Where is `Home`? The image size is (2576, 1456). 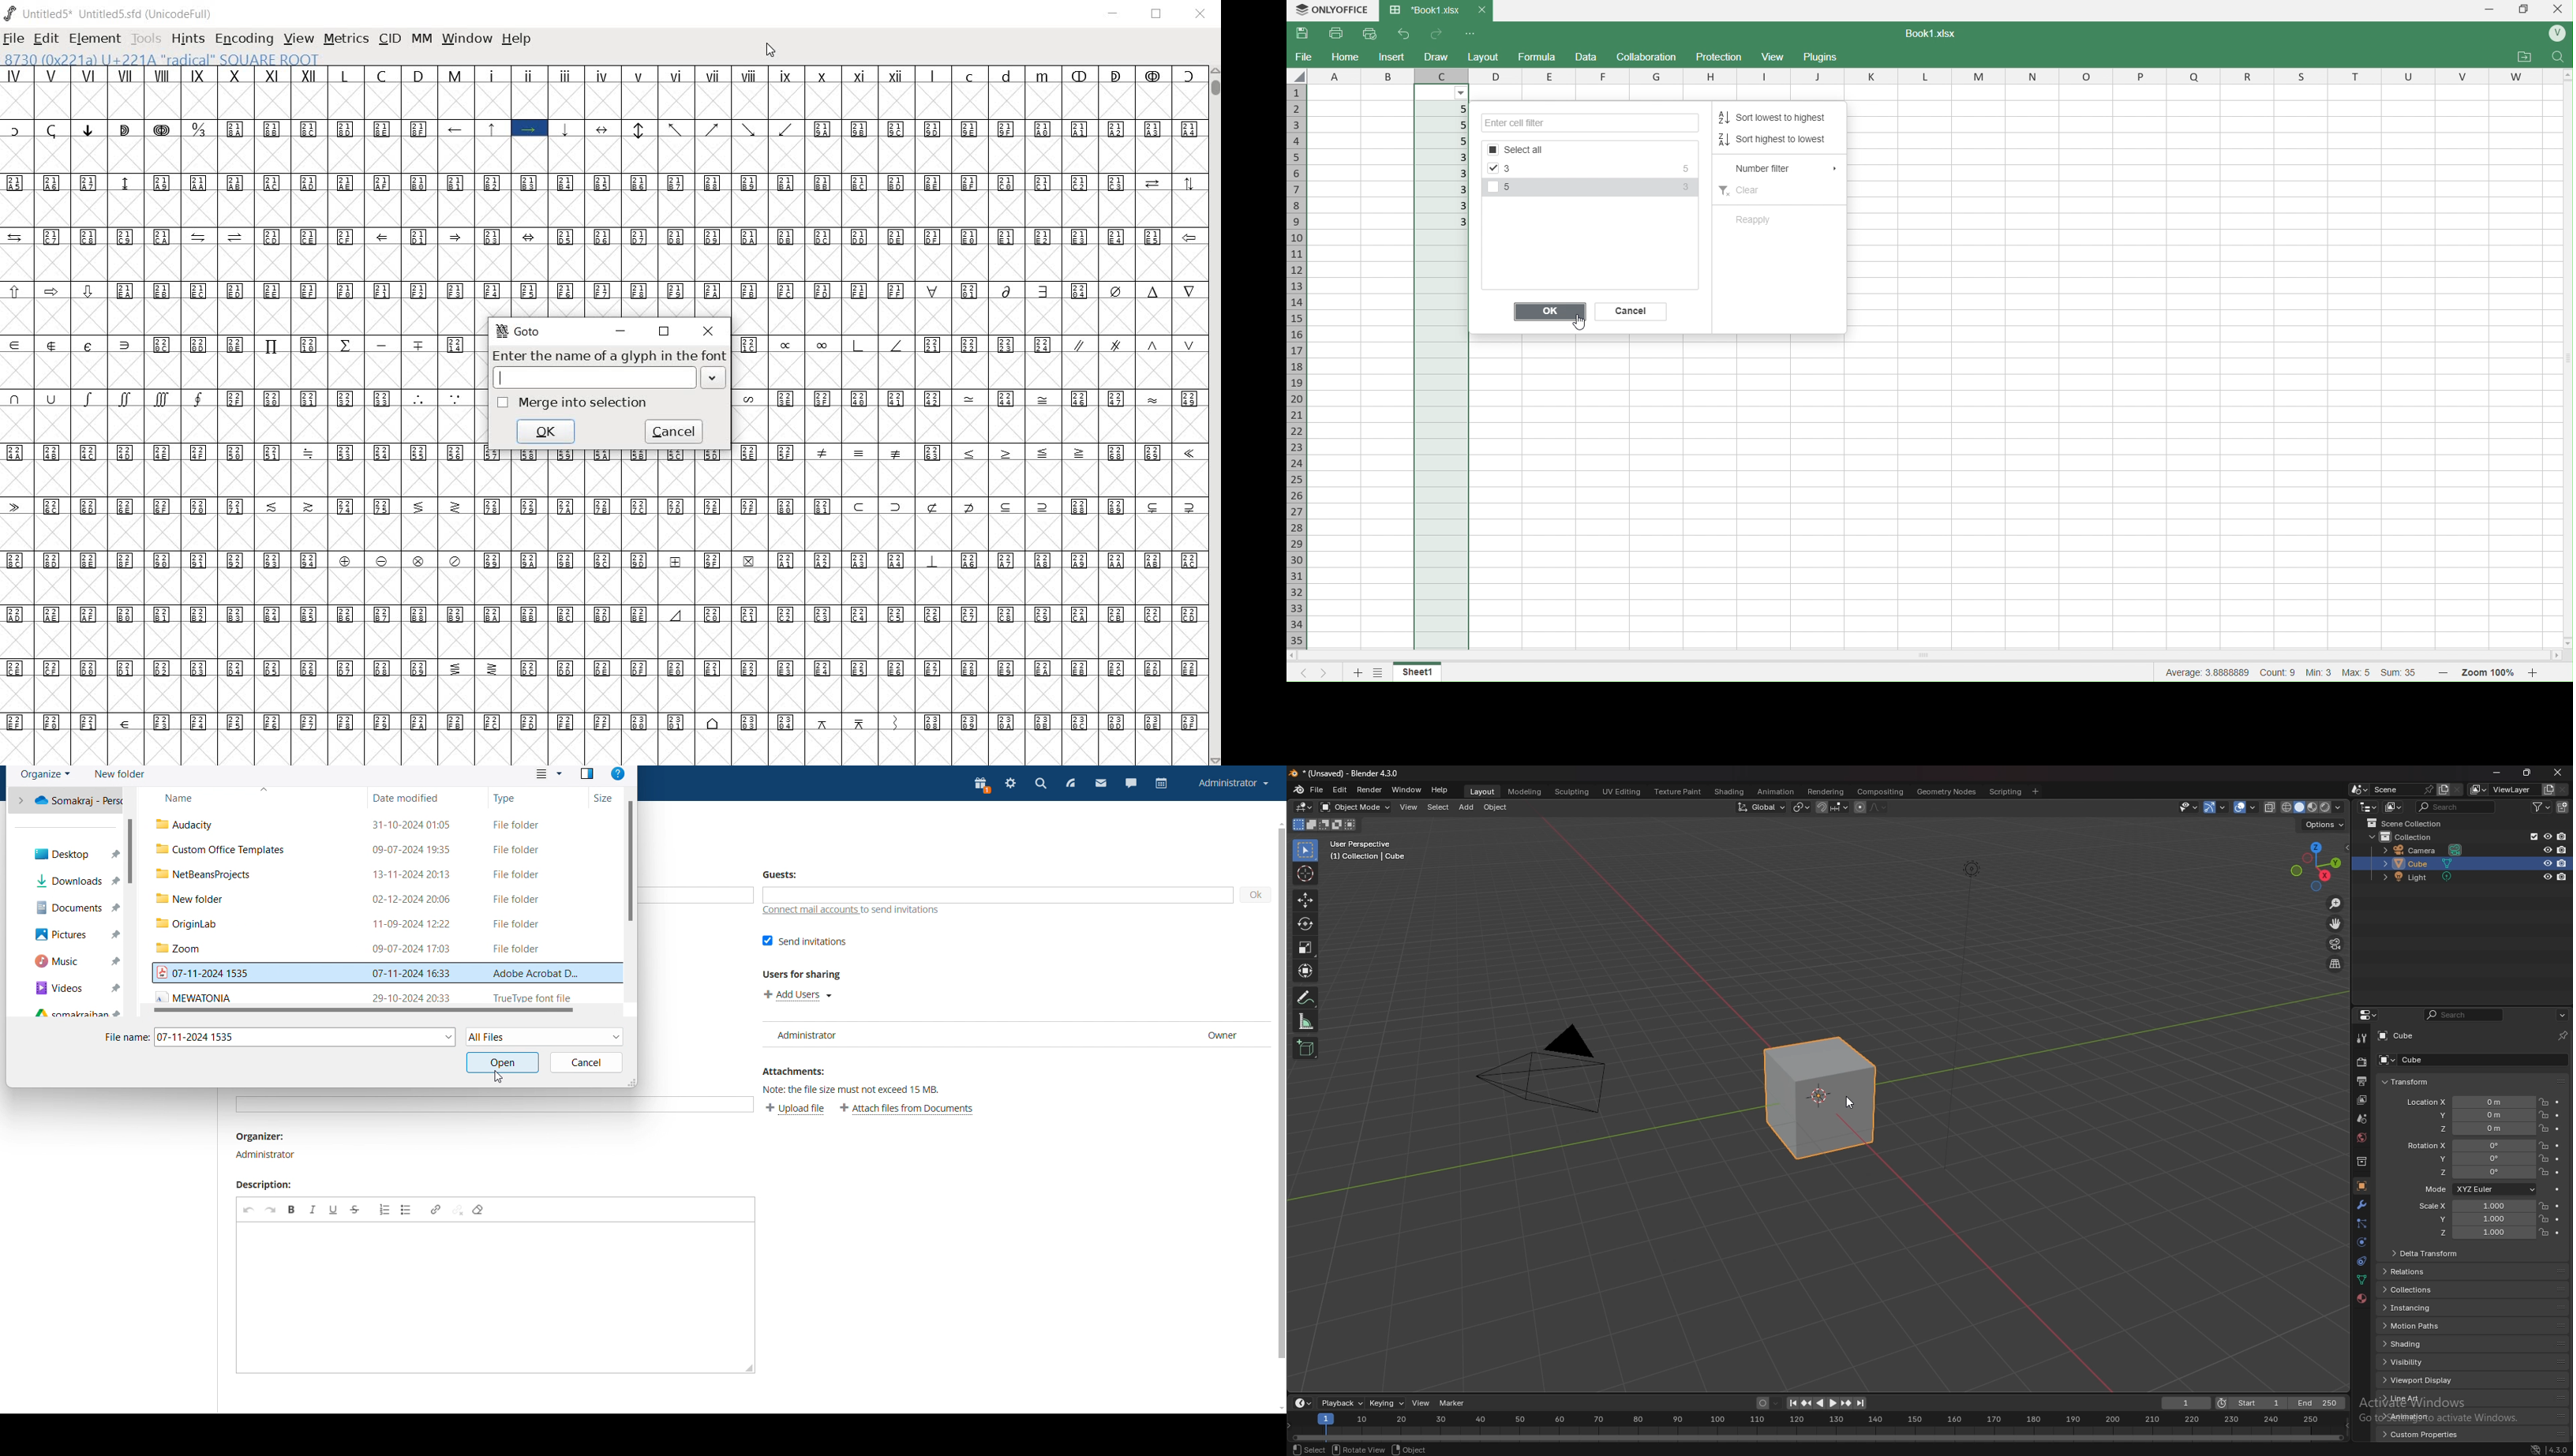 Home is located at coordinates (1345, 57).